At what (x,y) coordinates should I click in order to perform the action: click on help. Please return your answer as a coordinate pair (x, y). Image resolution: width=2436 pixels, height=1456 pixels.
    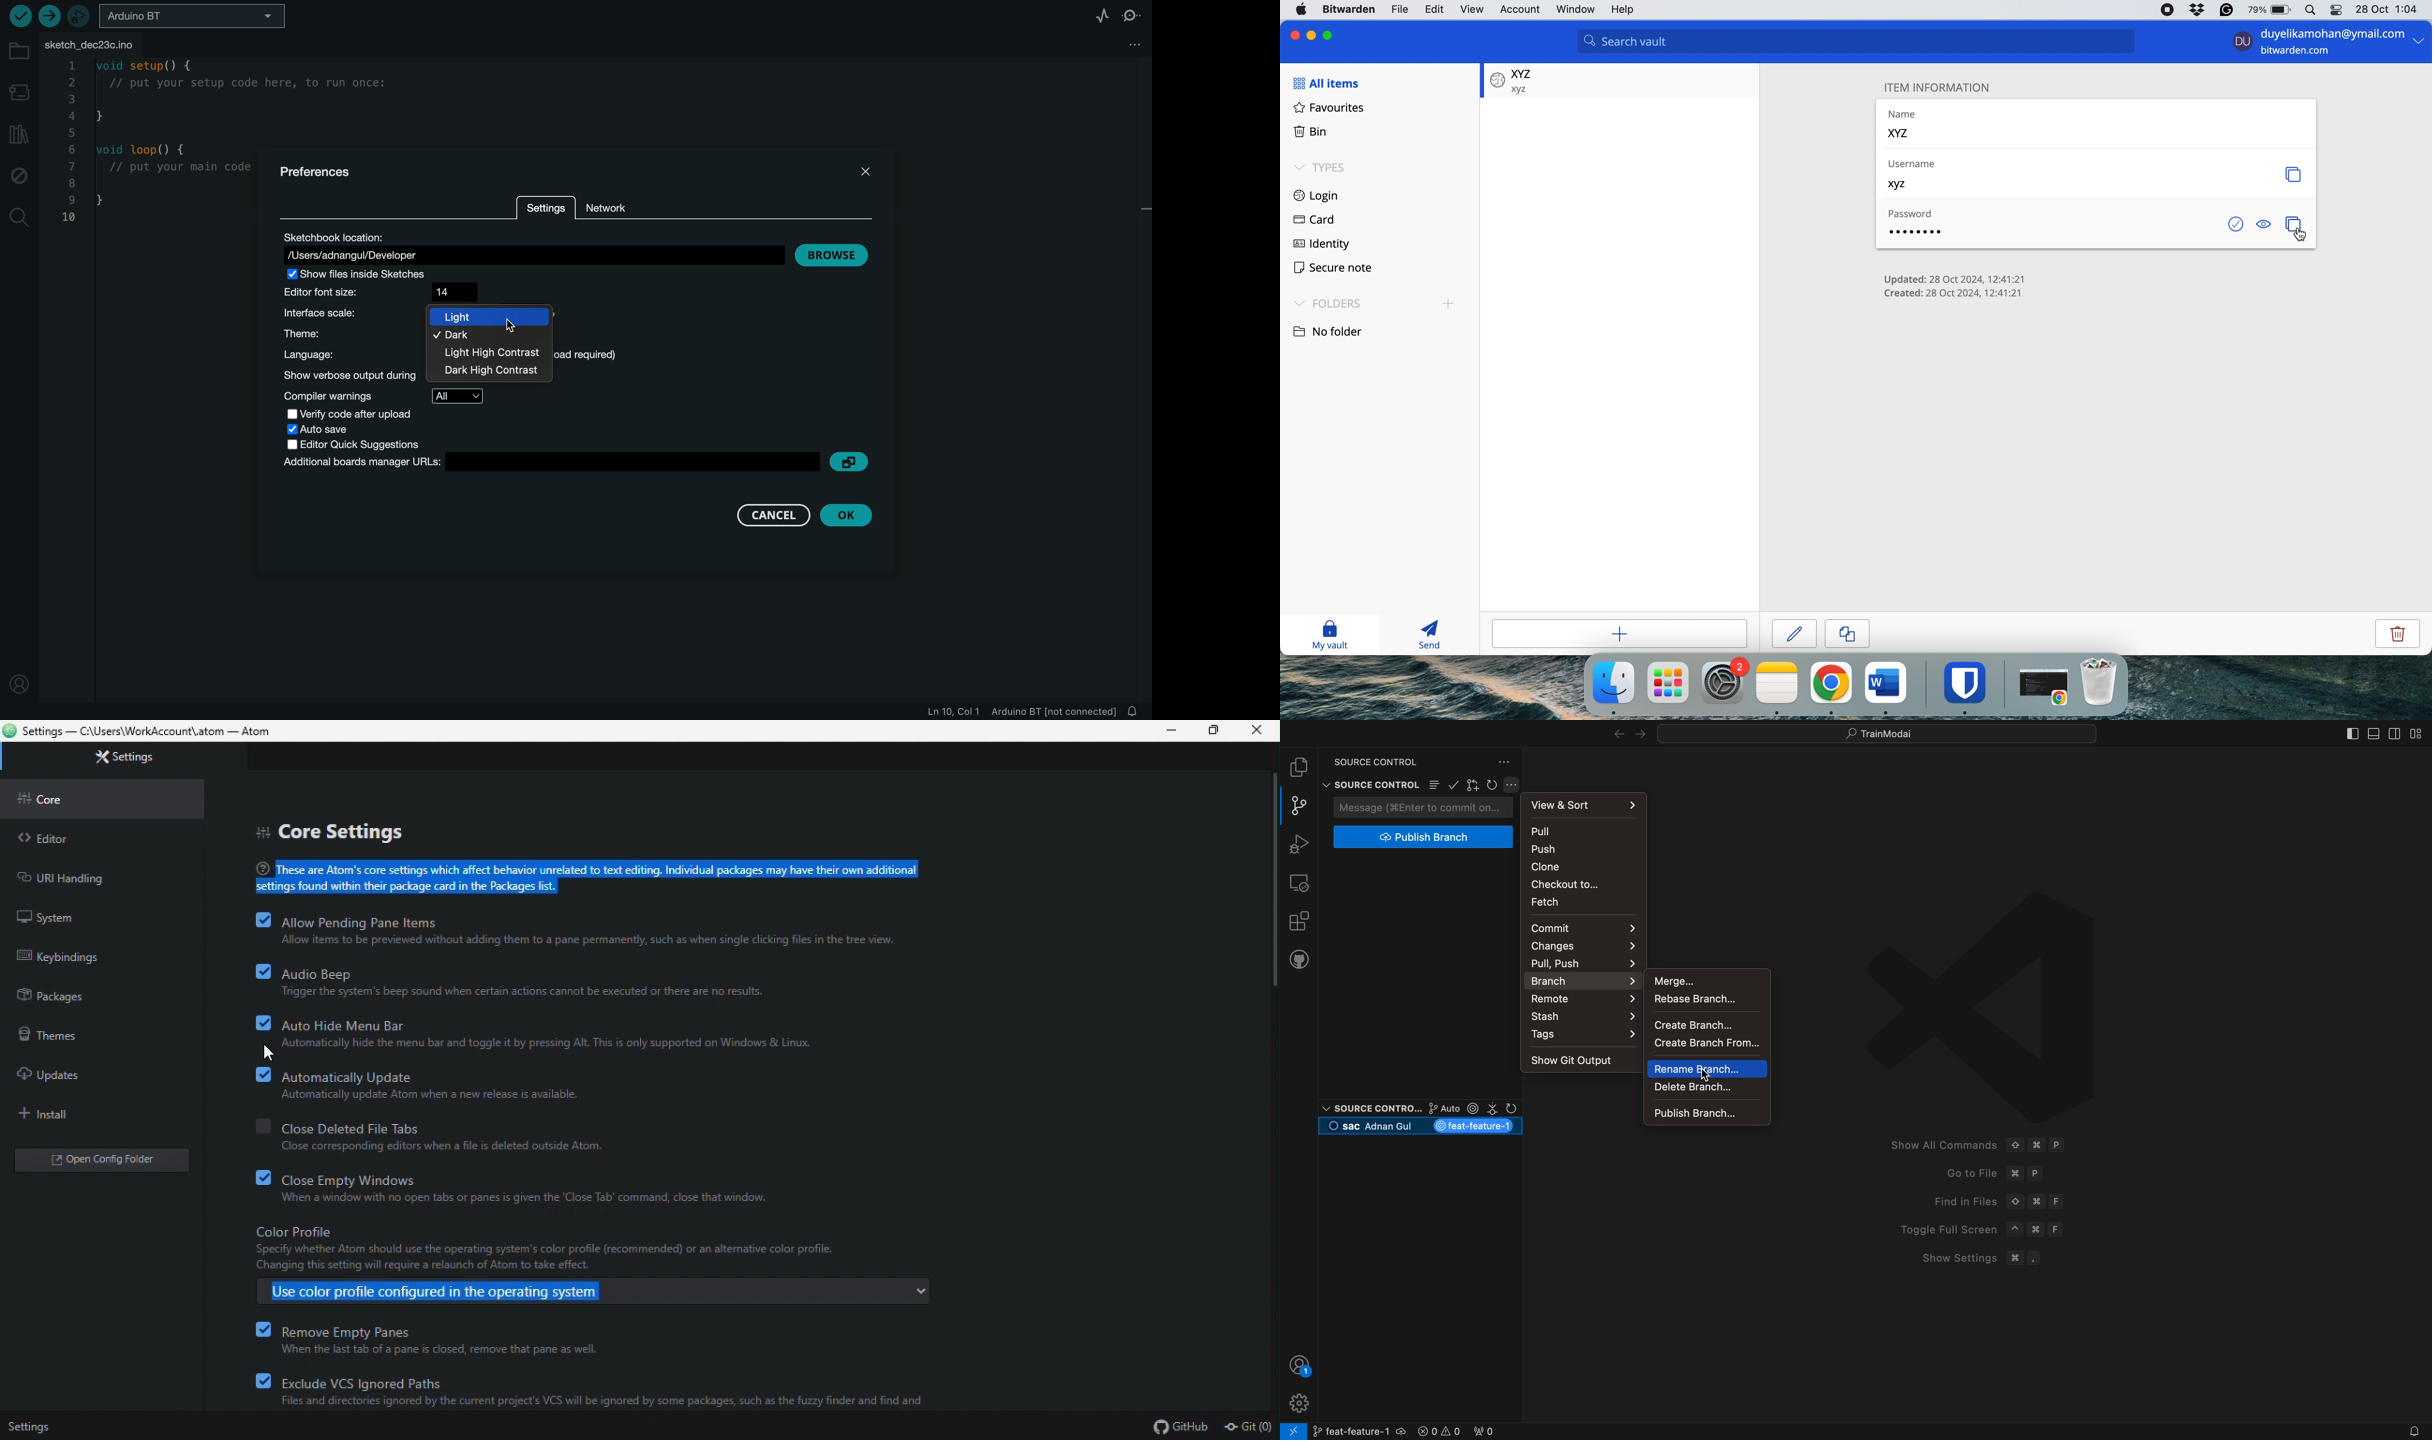
    Looking at the image, I should click on (1627, 10).